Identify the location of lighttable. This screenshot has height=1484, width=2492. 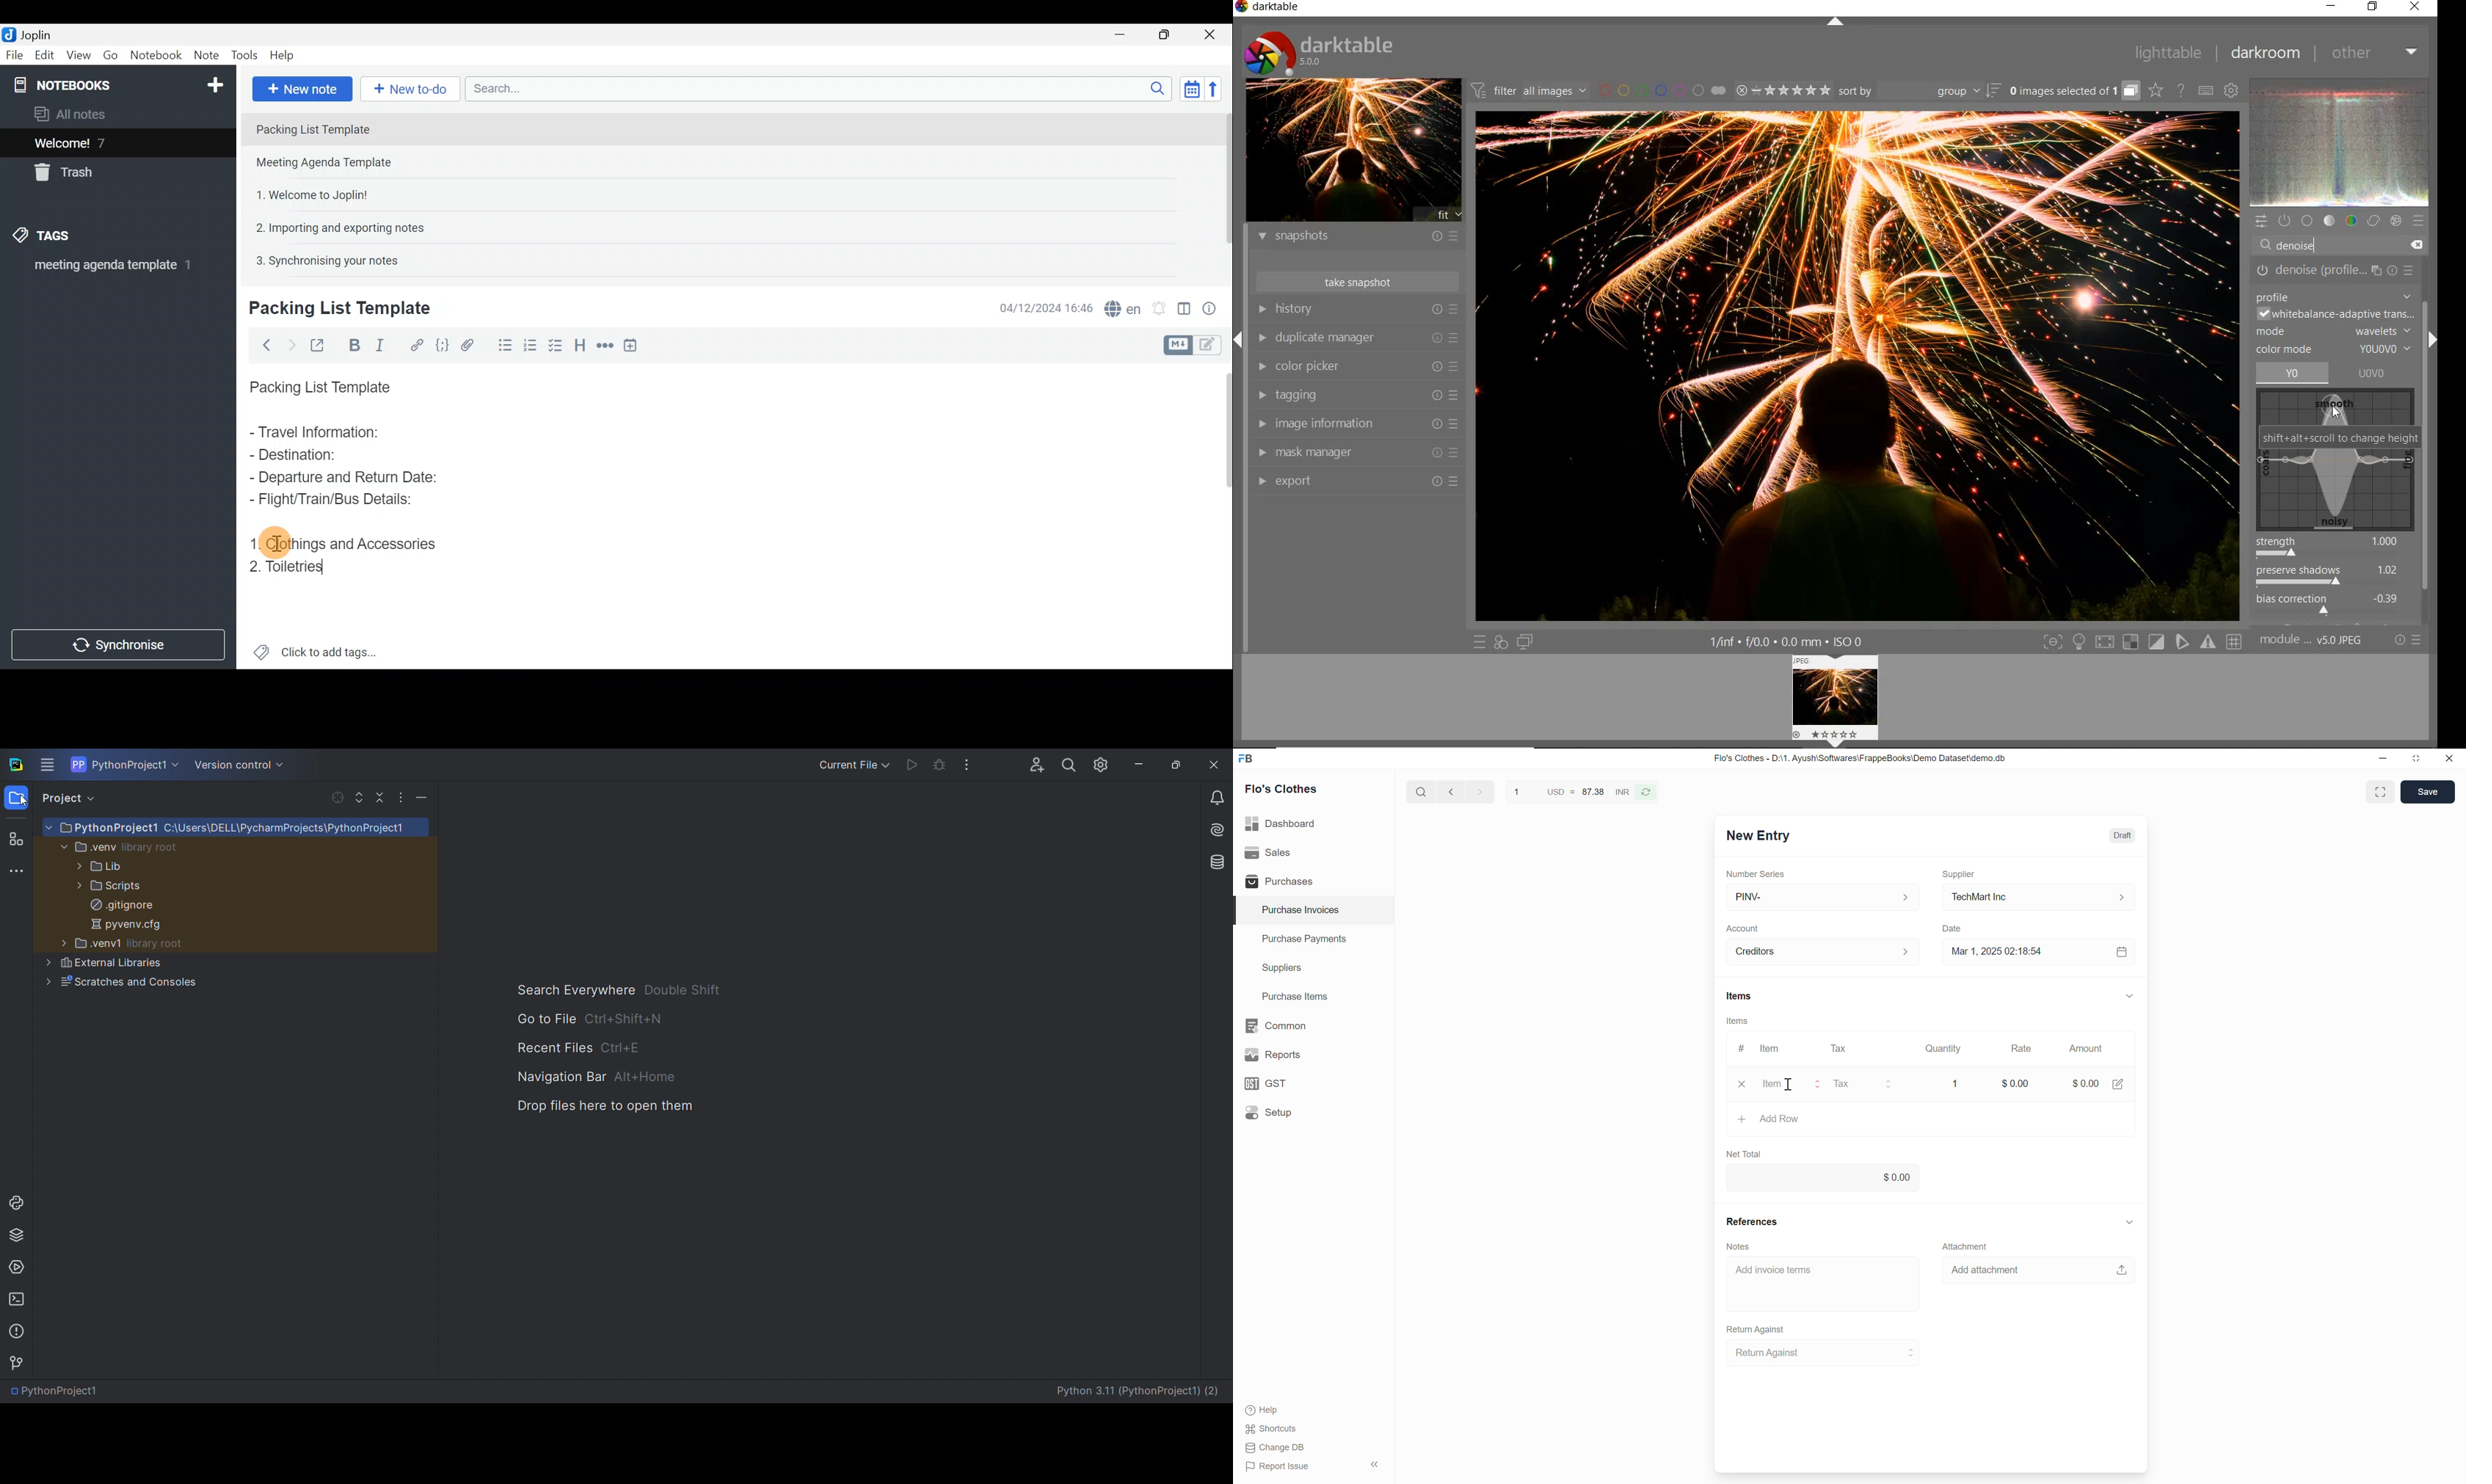
(2166, 52).